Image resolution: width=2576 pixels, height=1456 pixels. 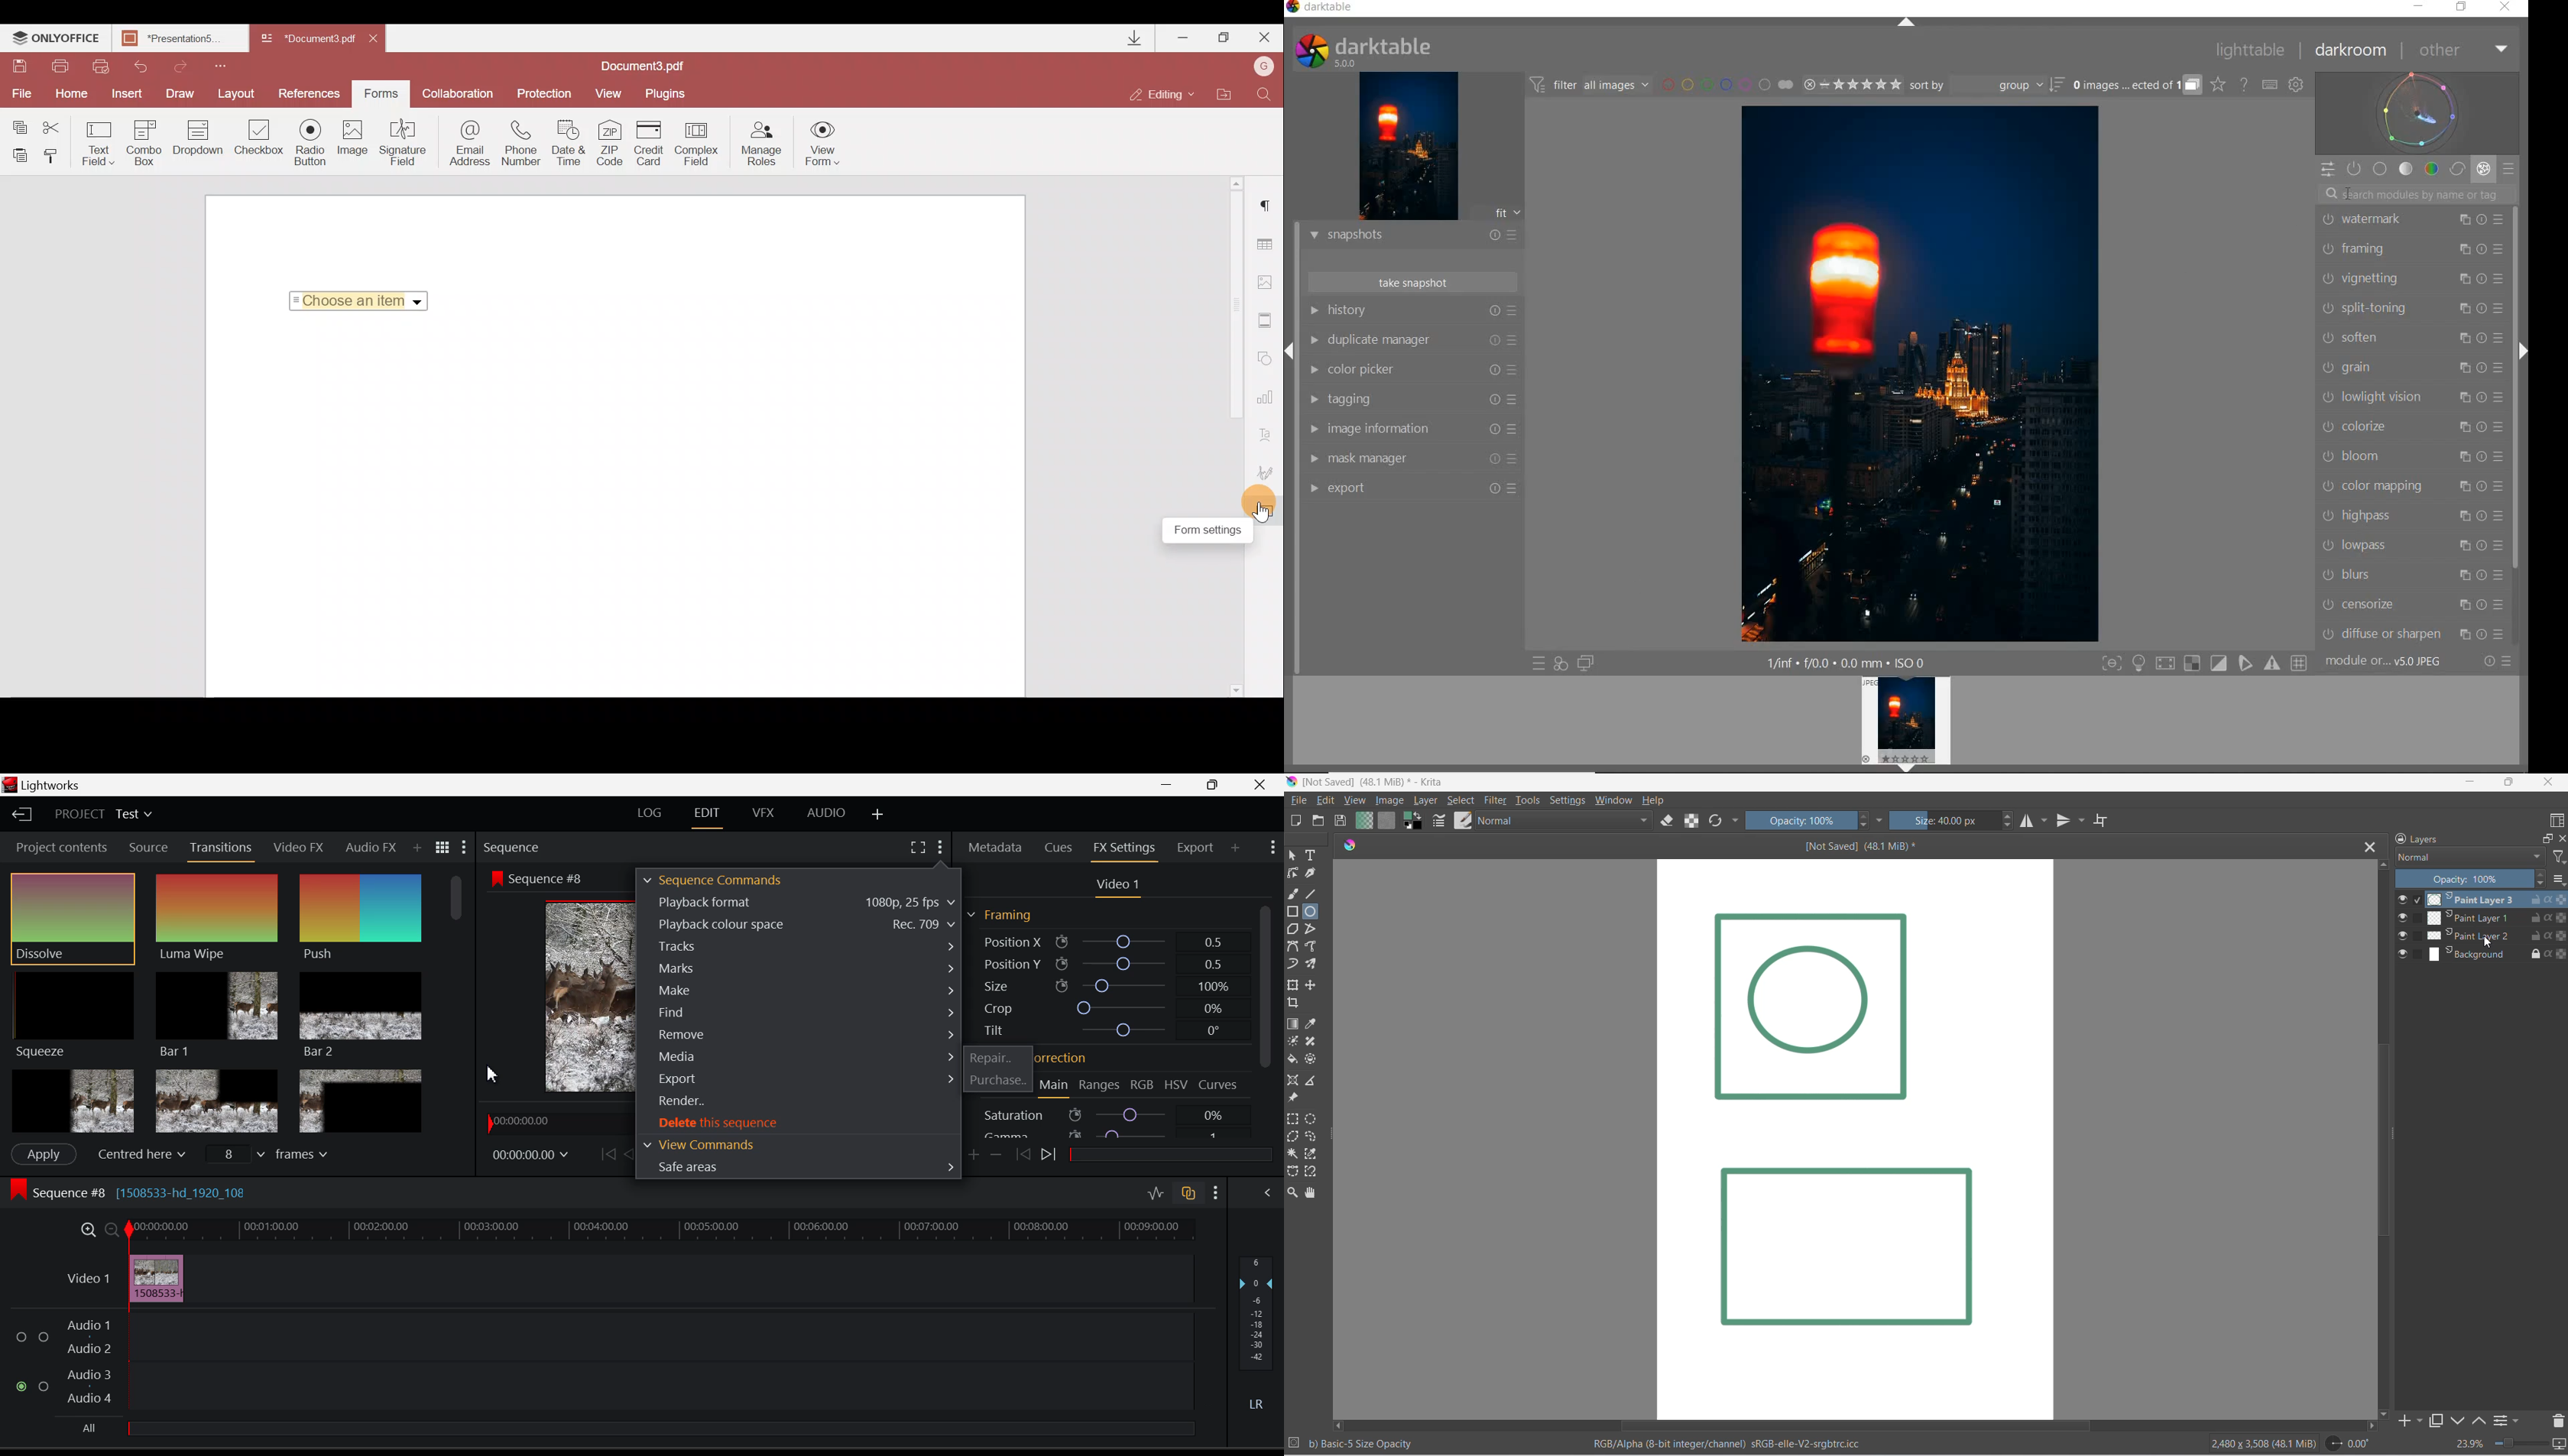 I want to click on refresh, so click(x=1714, y=822).